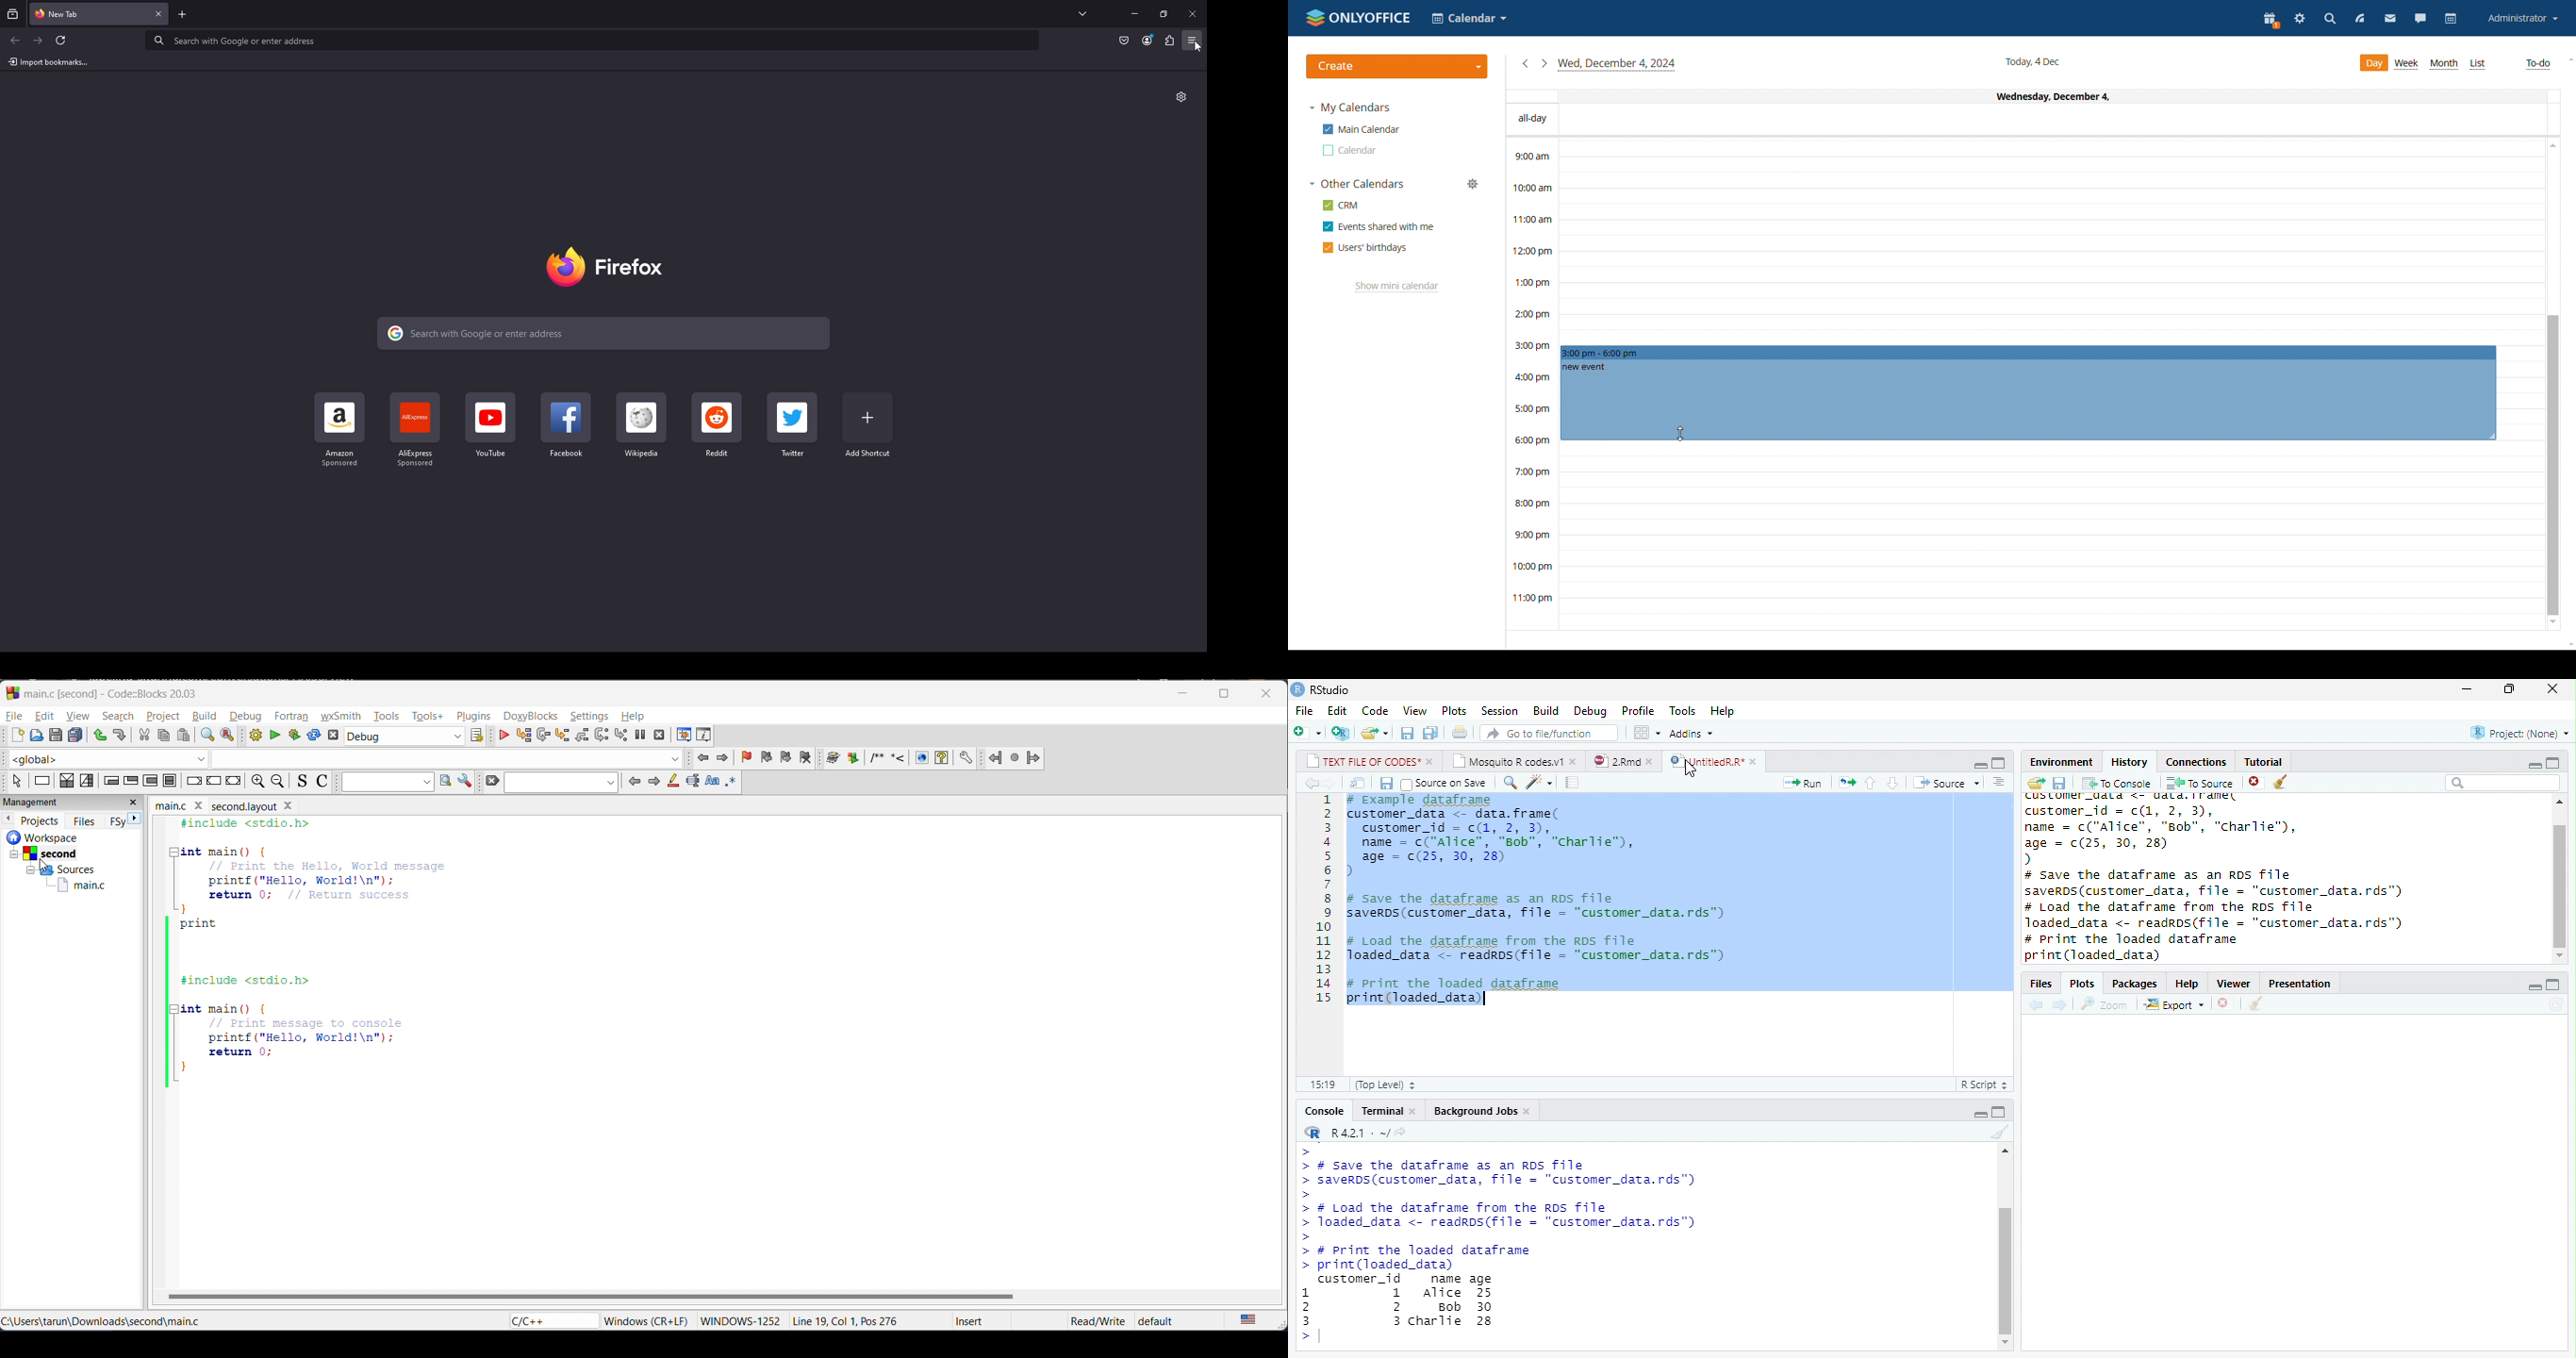  I want to click on # Load the dataframe from the RDS Tile
Joaded_data <- readrps(file = "customer_data.rds"™), so click(2224, 916).